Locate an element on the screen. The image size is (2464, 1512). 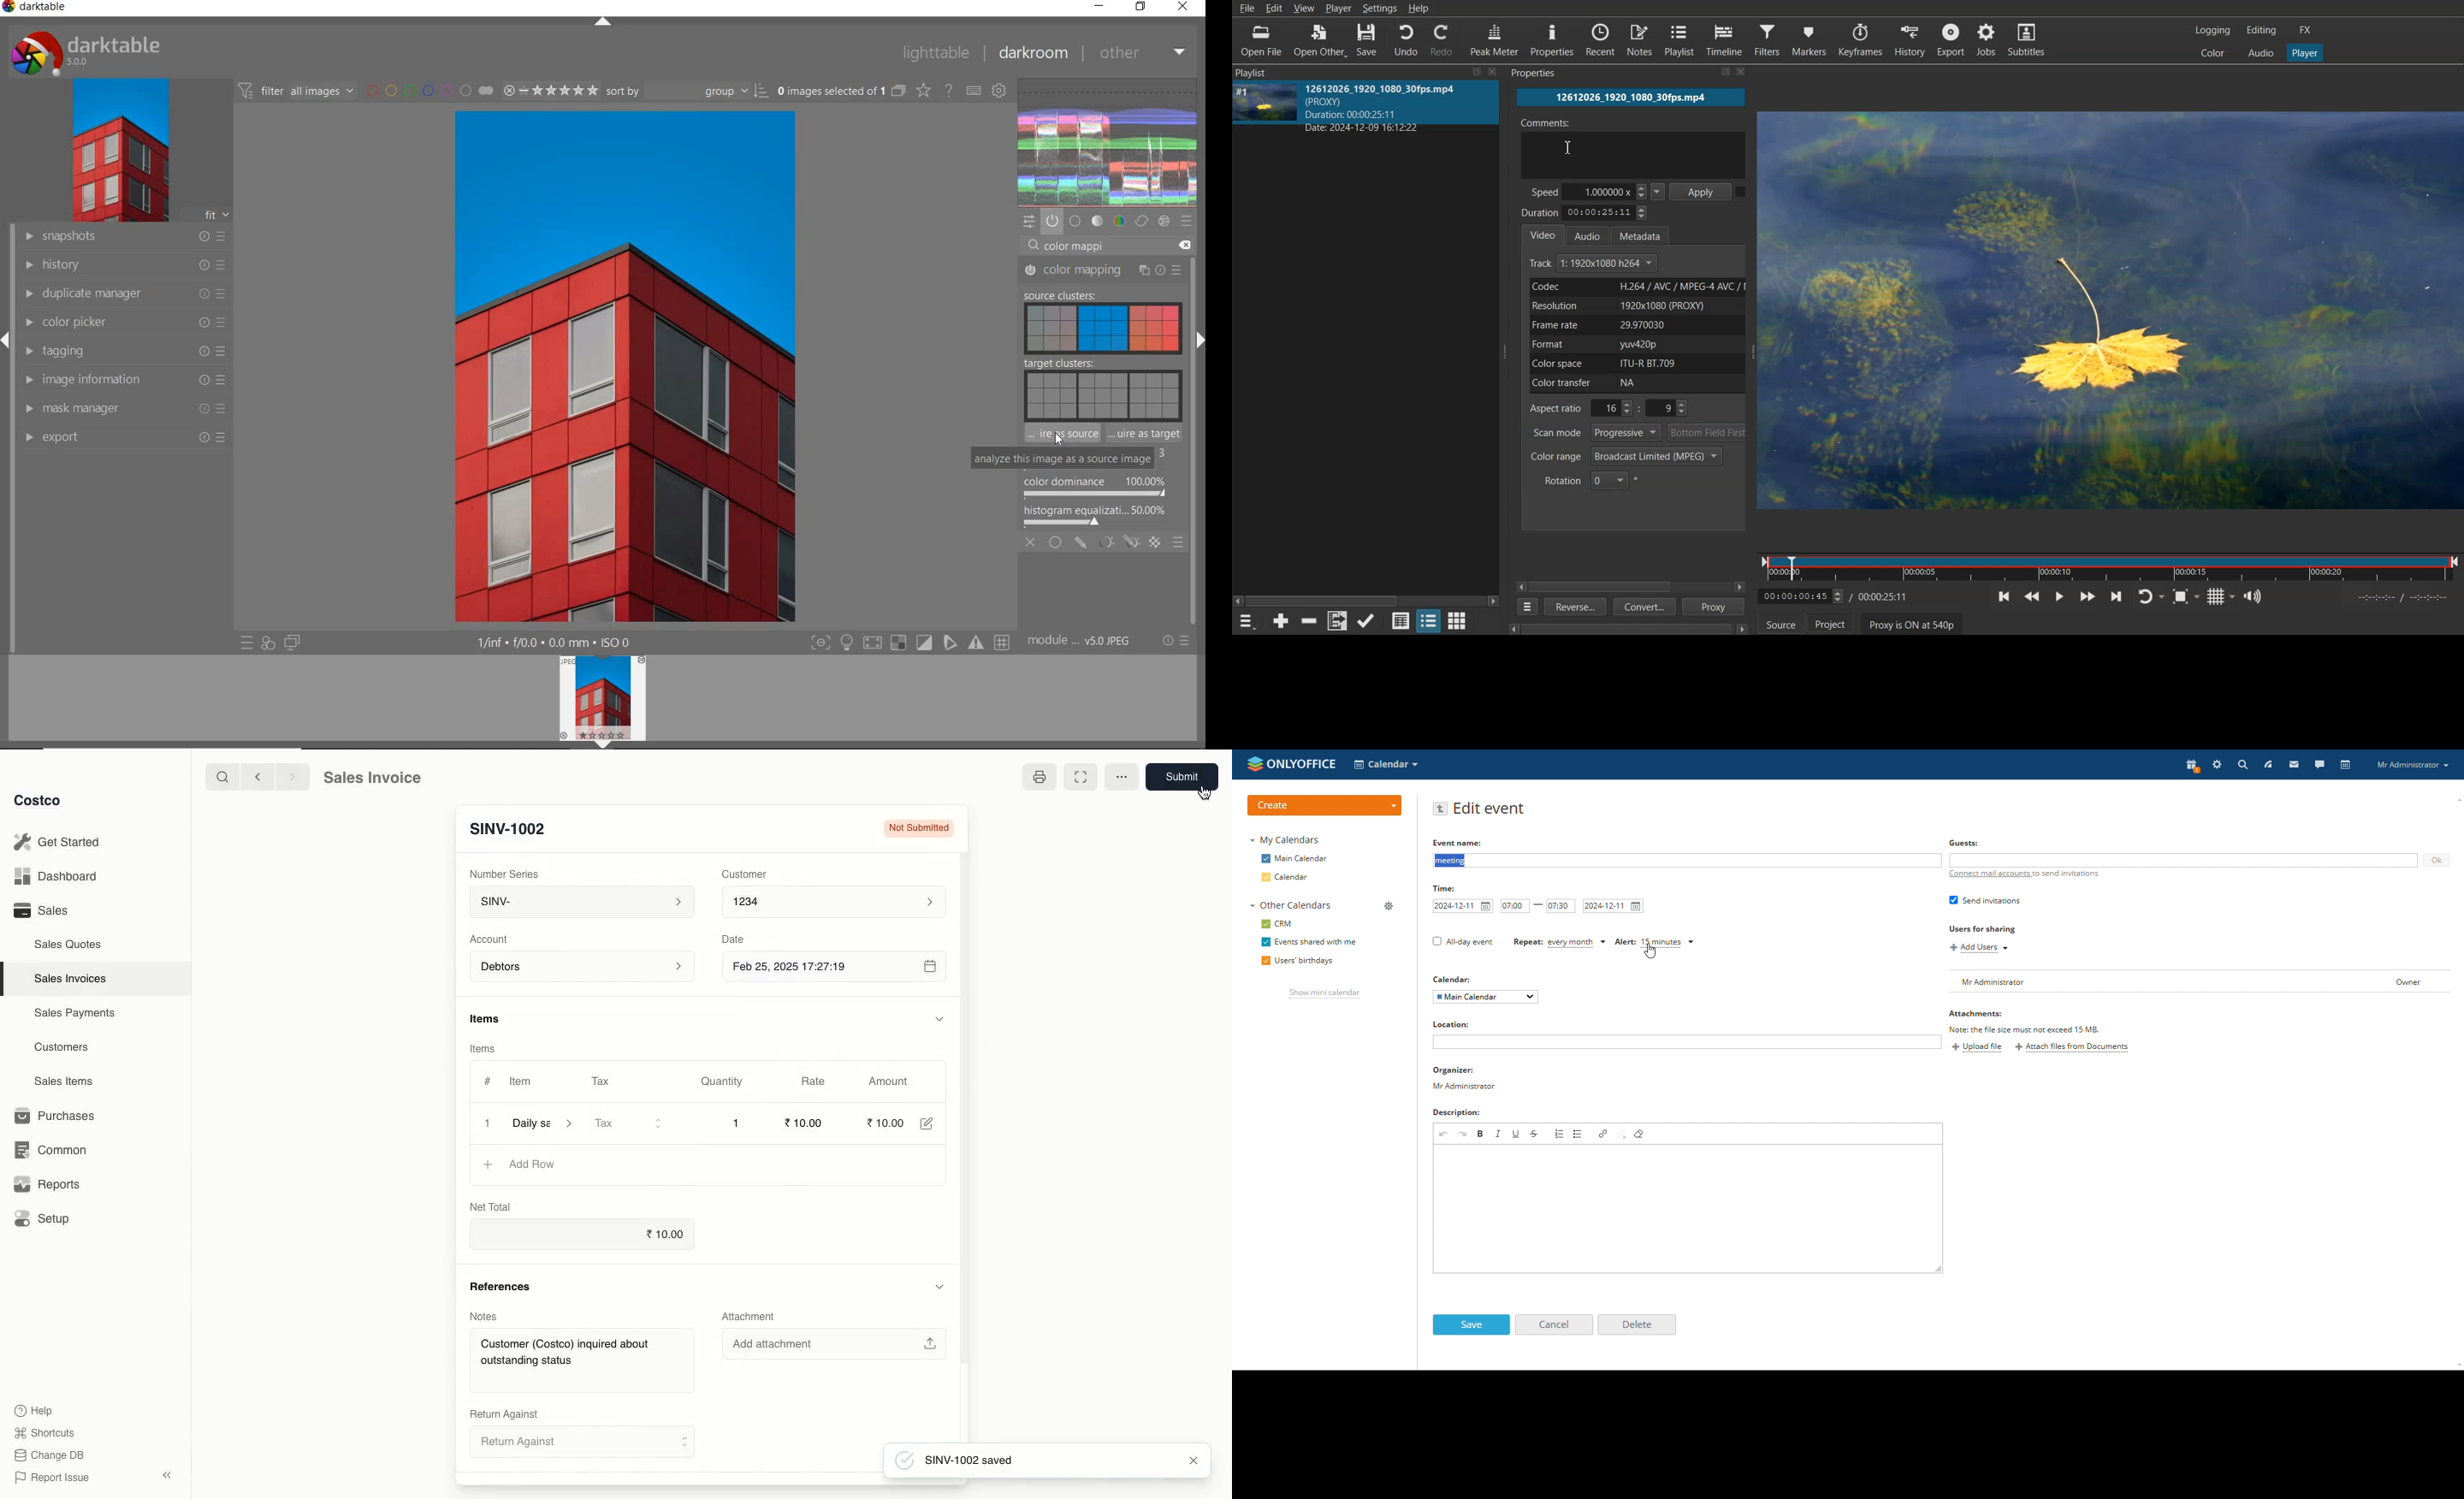
crm is located at coordinates (1277, 924).